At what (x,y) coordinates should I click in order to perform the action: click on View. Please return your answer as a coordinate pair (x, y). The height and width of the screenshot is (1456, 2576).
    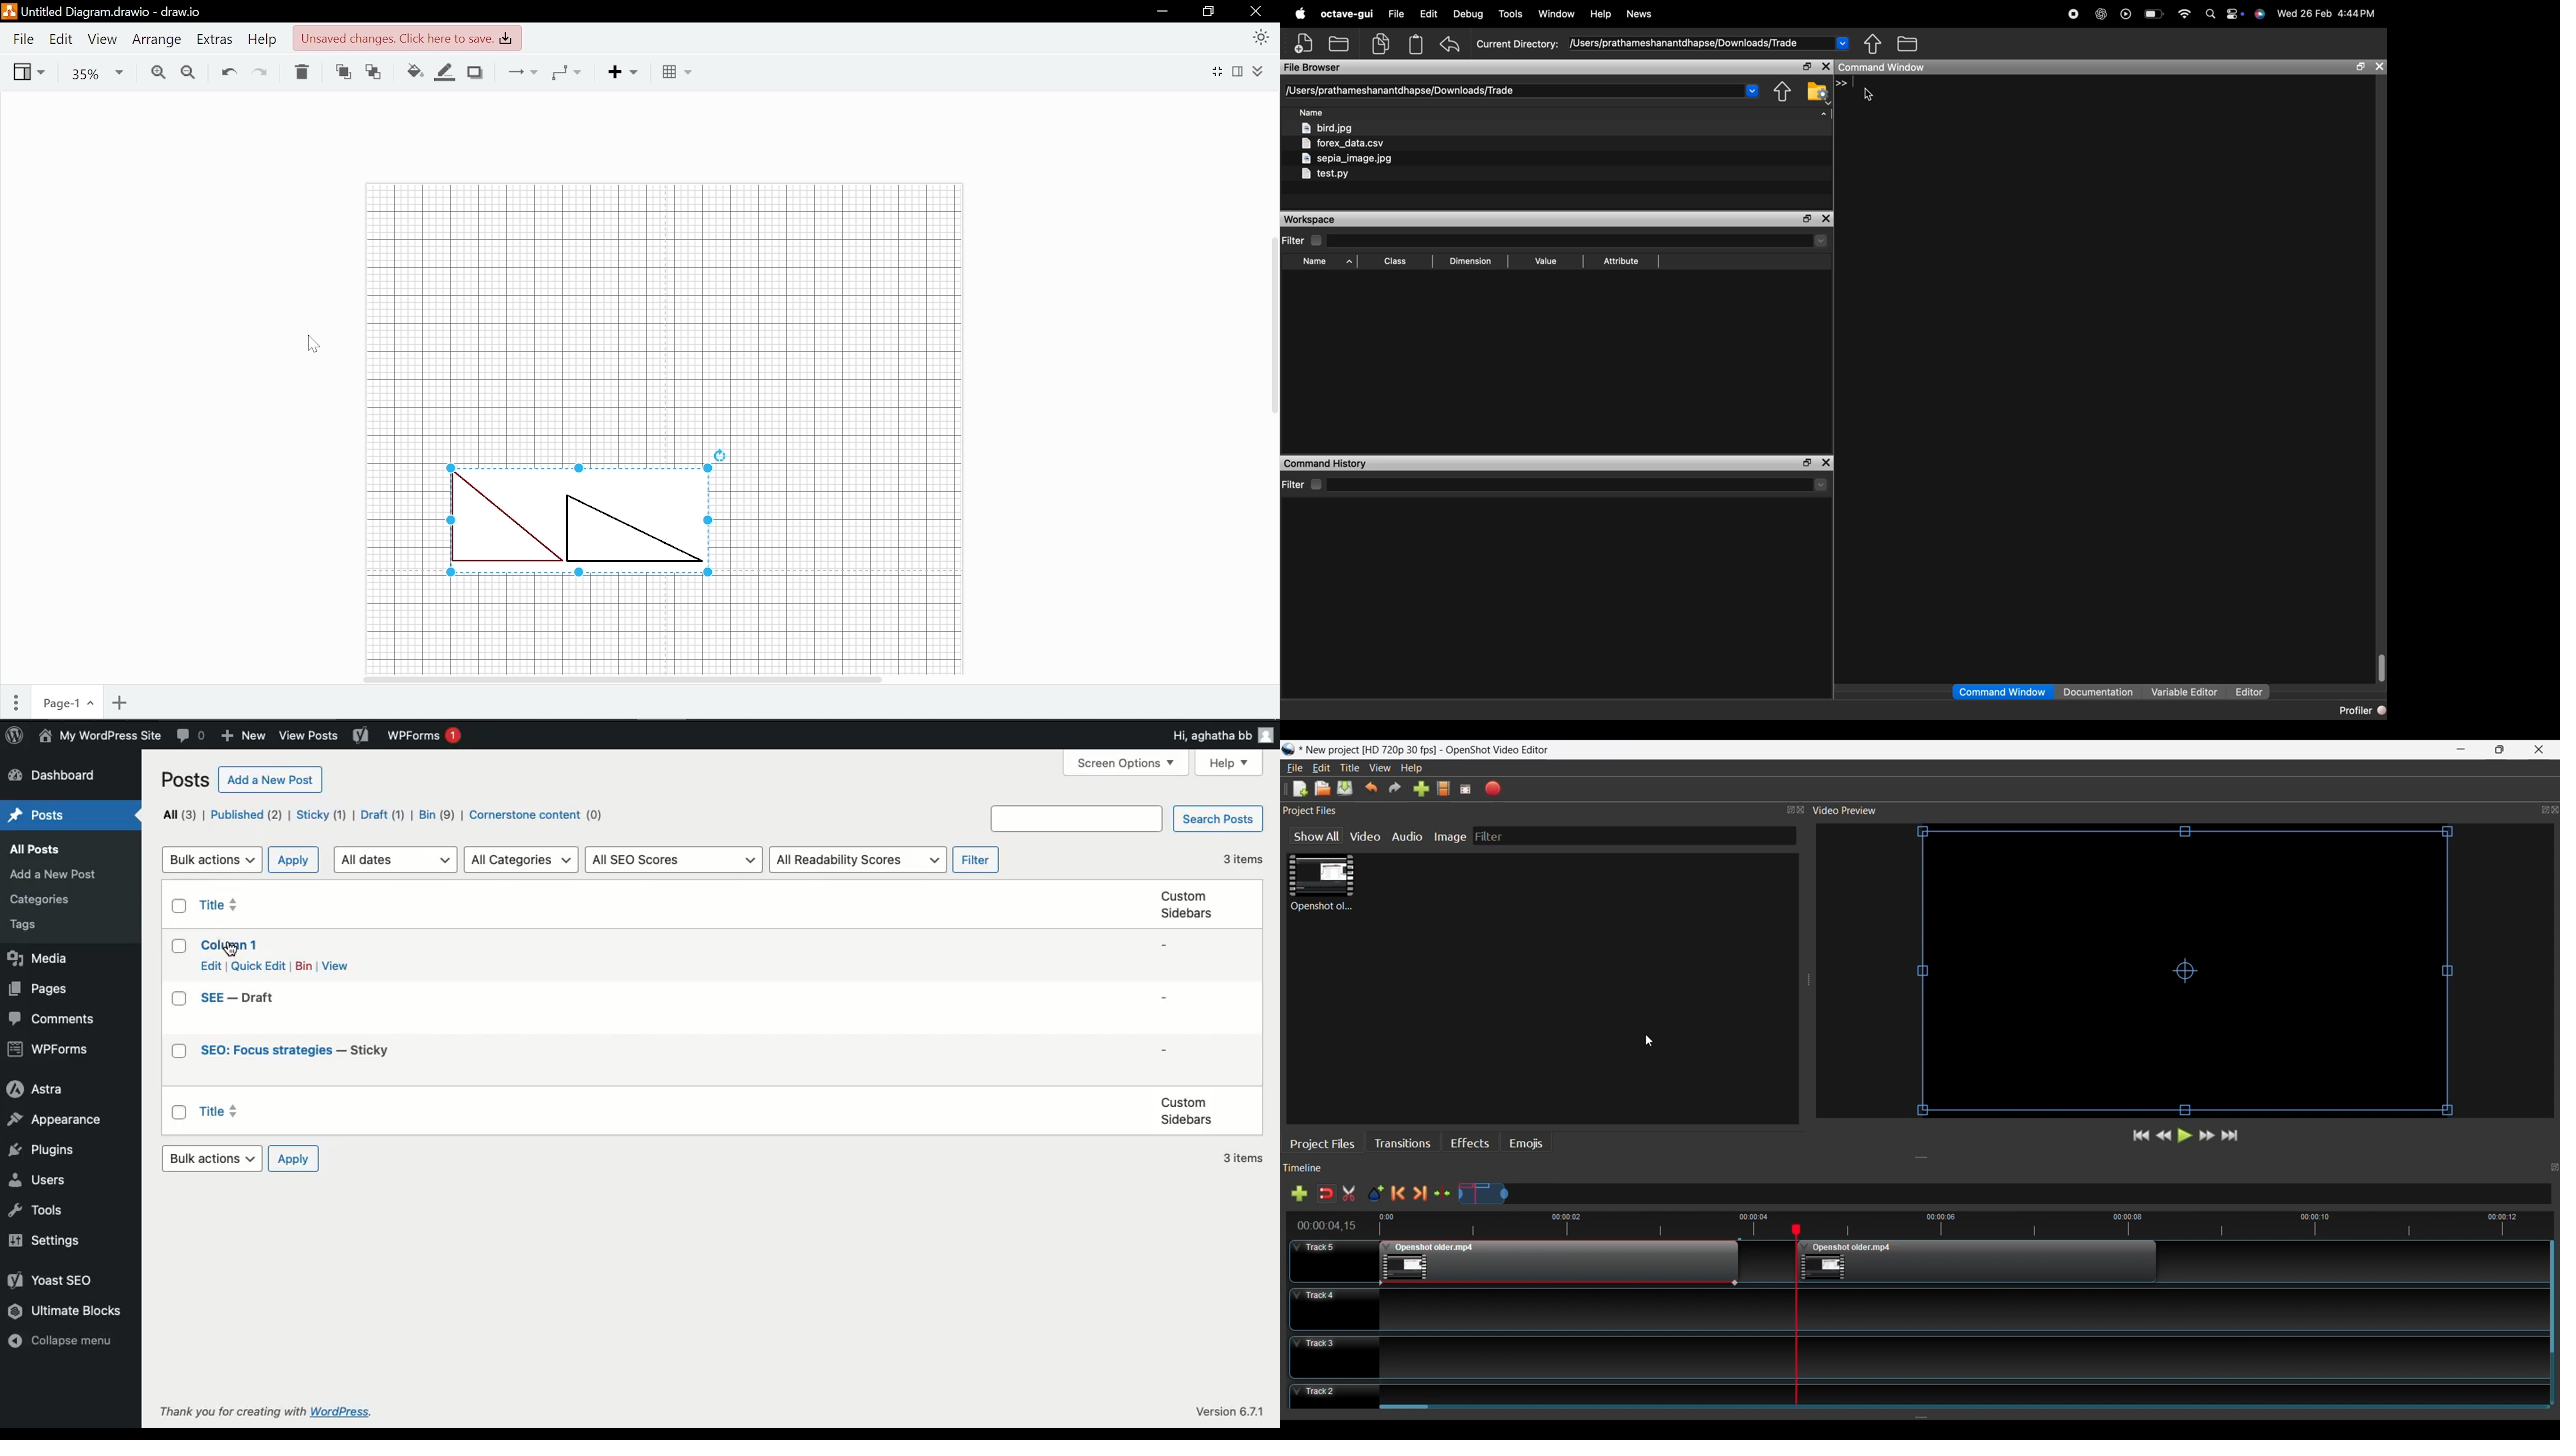
    Looking at the image, I should click on (103, 39).